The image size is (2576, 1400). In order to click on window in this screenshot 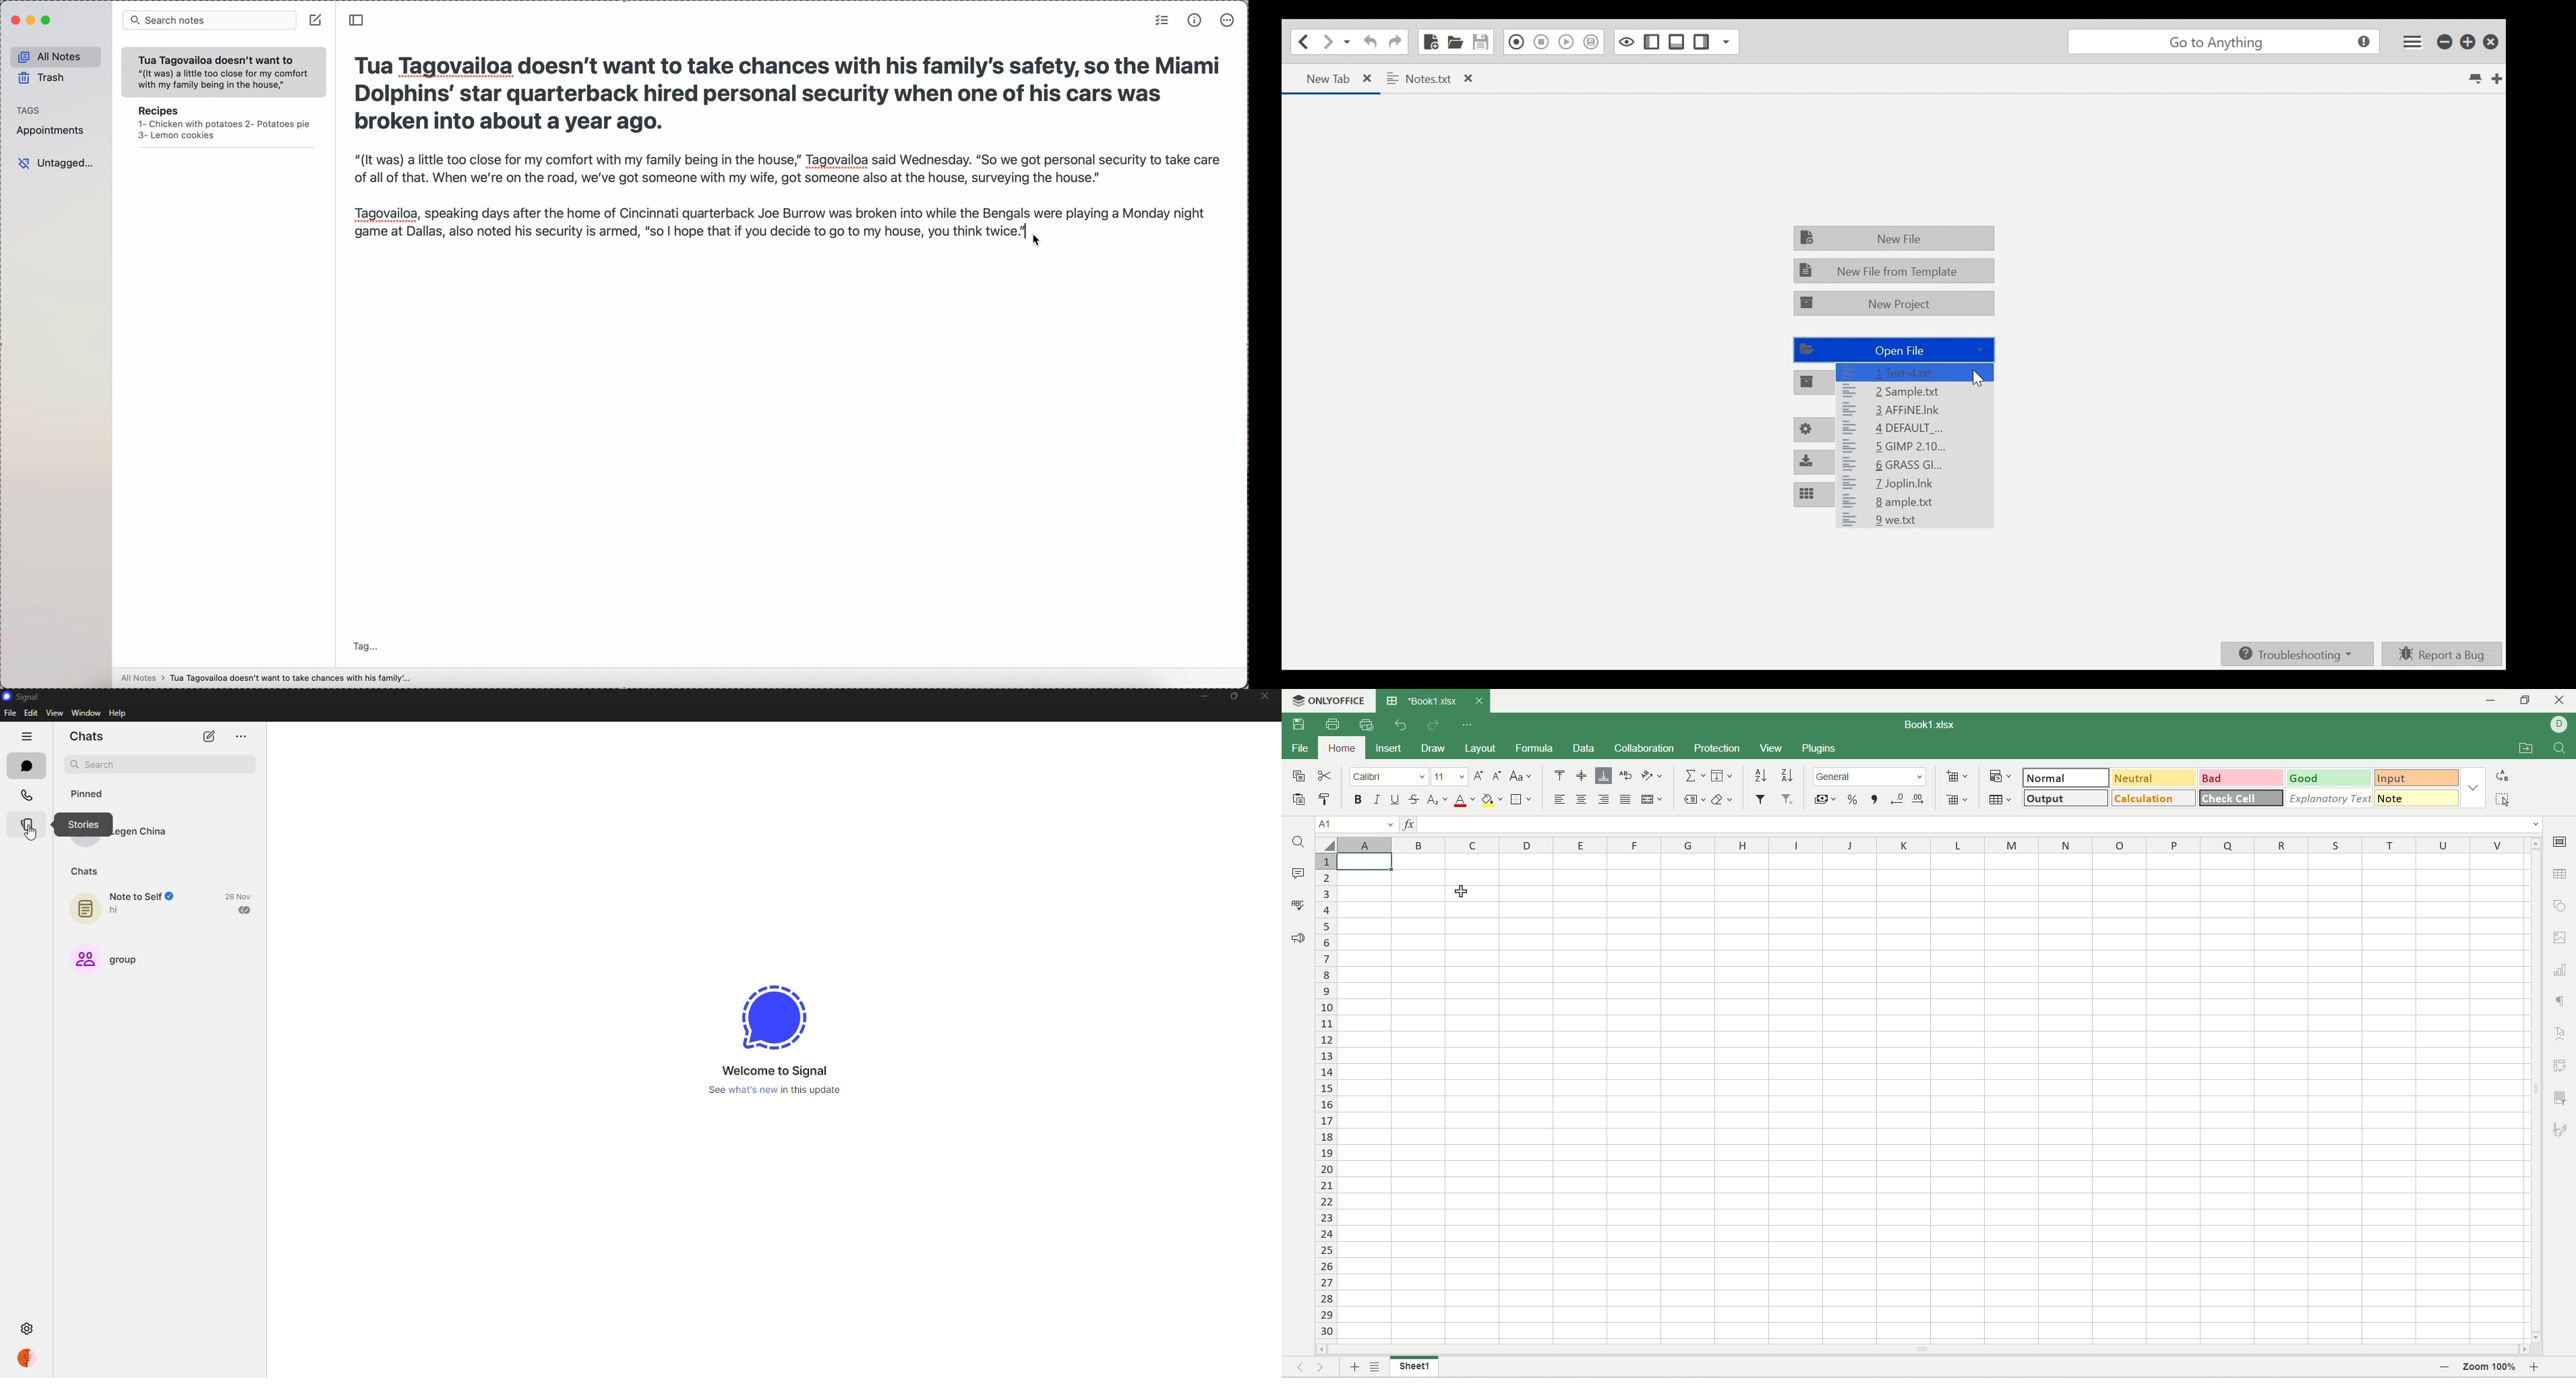, I will do `click(86, 712)`.